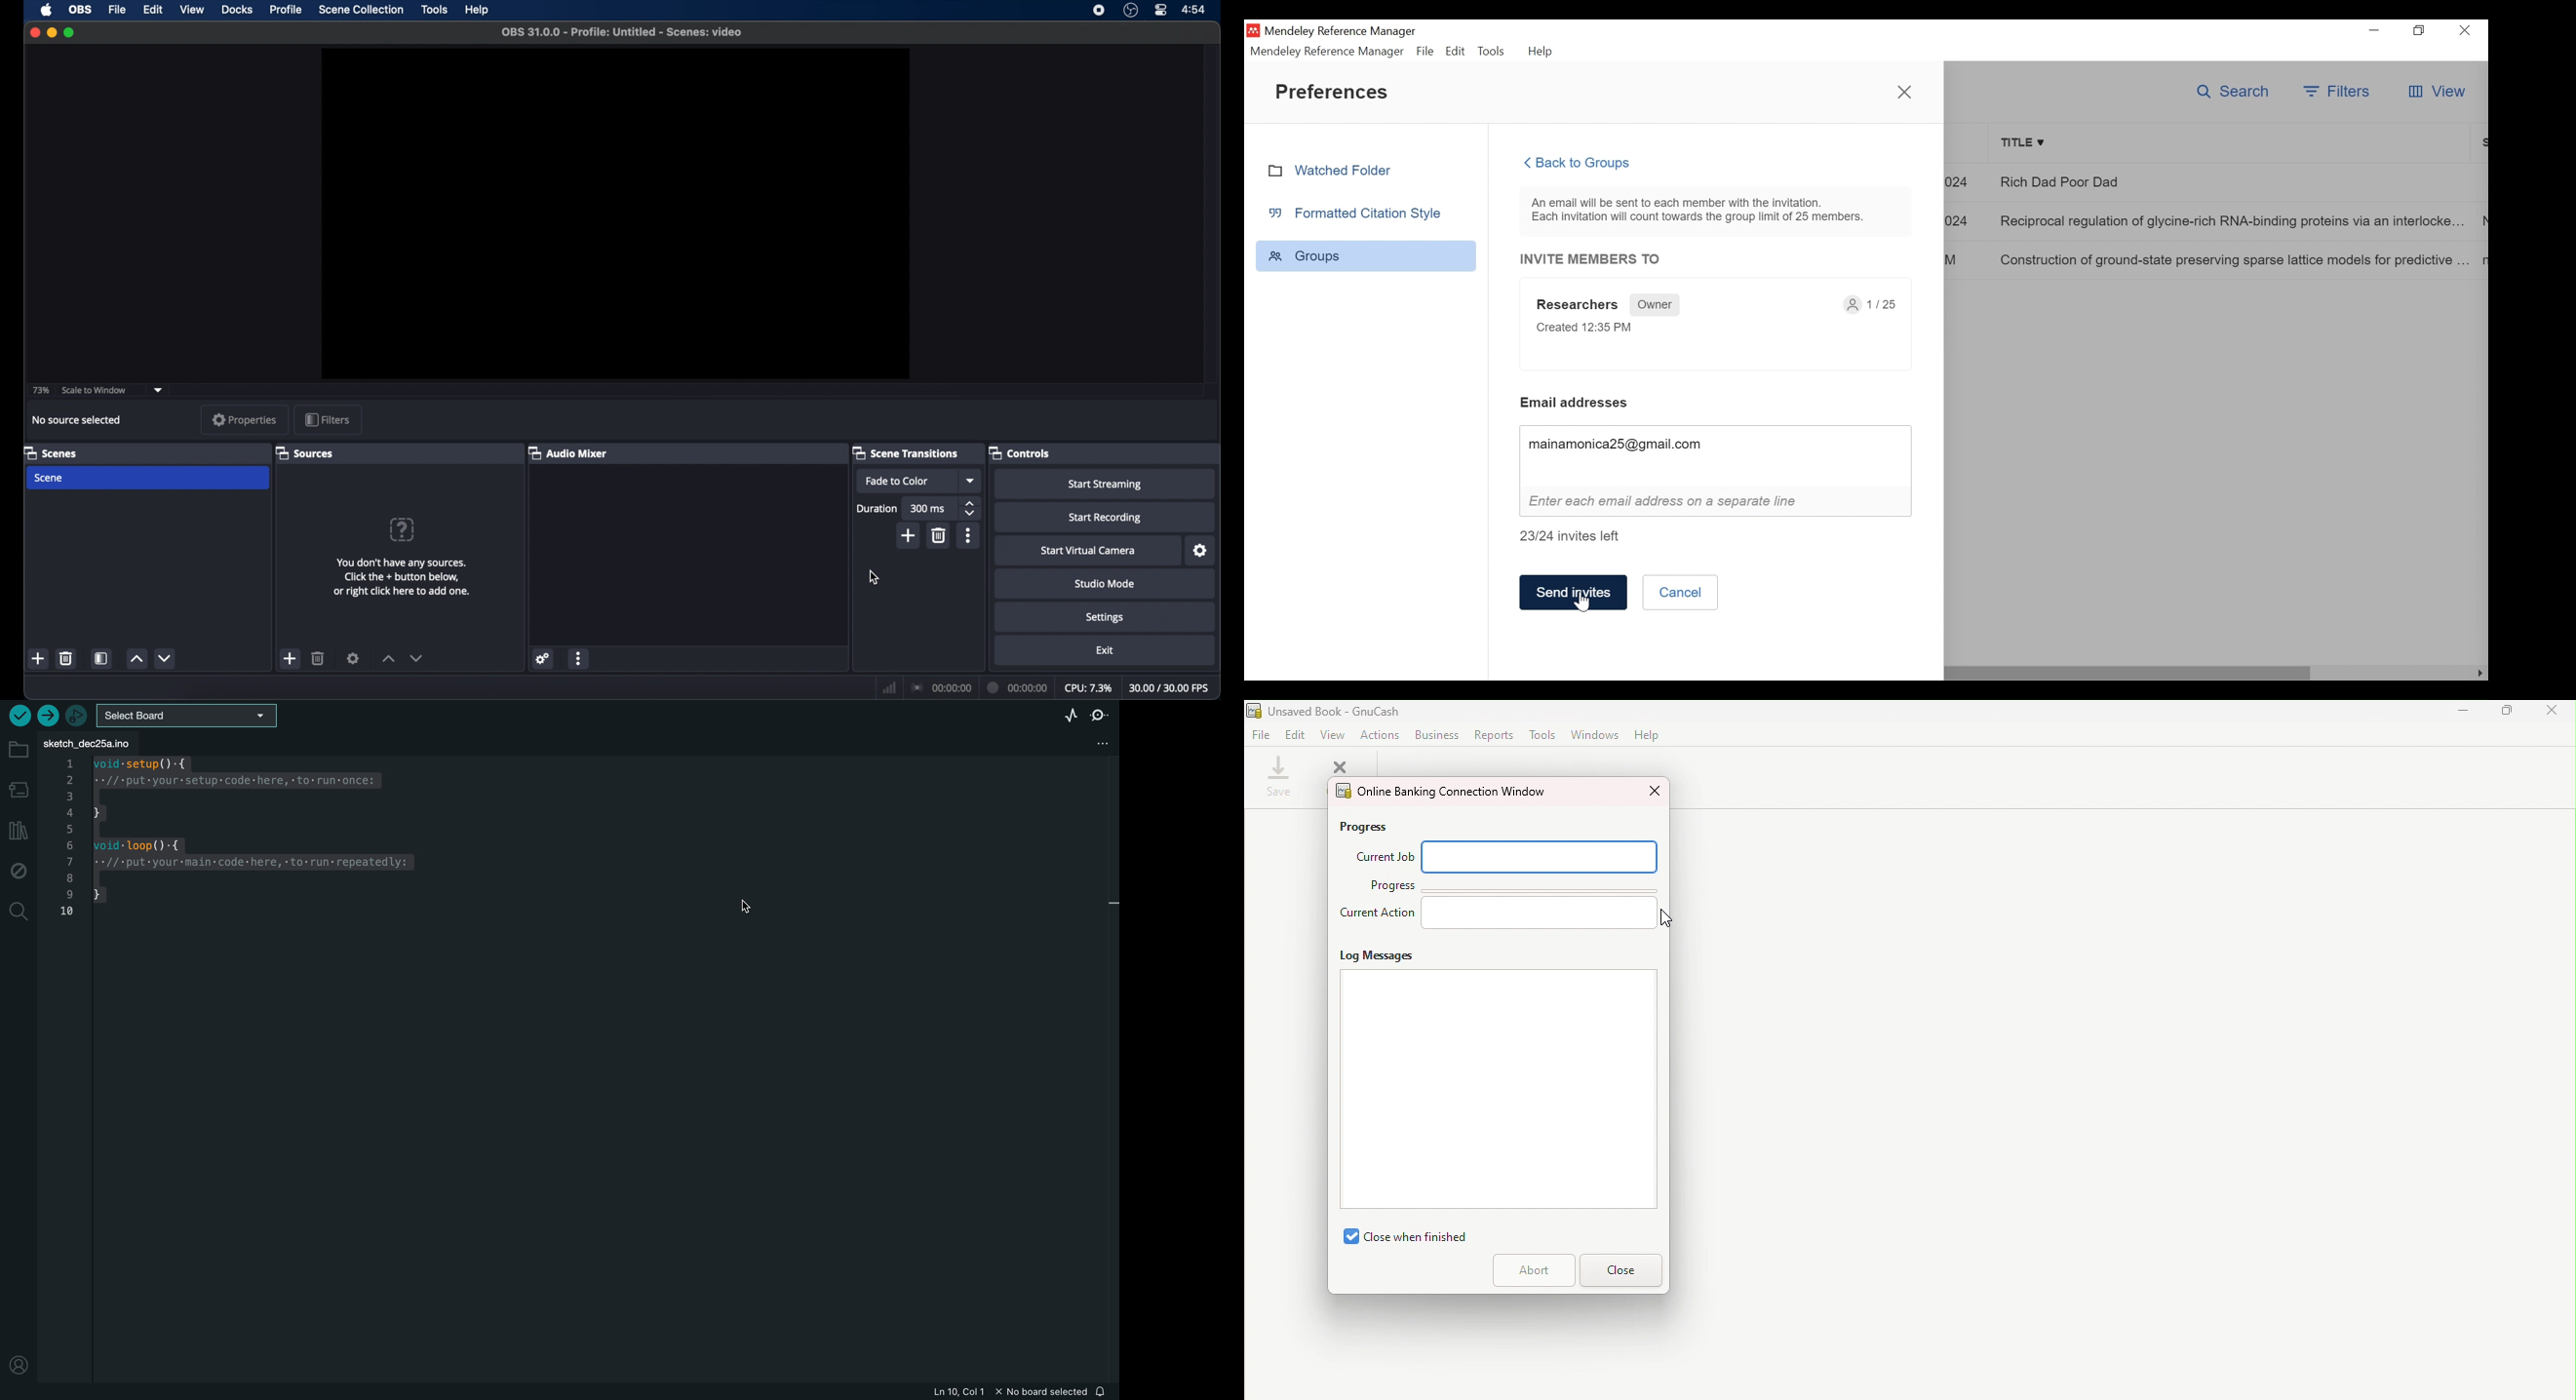 This screenshot has width=2576, height=1400. Describe the element at coordinates (1905, 90) in the screenshot. I see `Close` at that location.